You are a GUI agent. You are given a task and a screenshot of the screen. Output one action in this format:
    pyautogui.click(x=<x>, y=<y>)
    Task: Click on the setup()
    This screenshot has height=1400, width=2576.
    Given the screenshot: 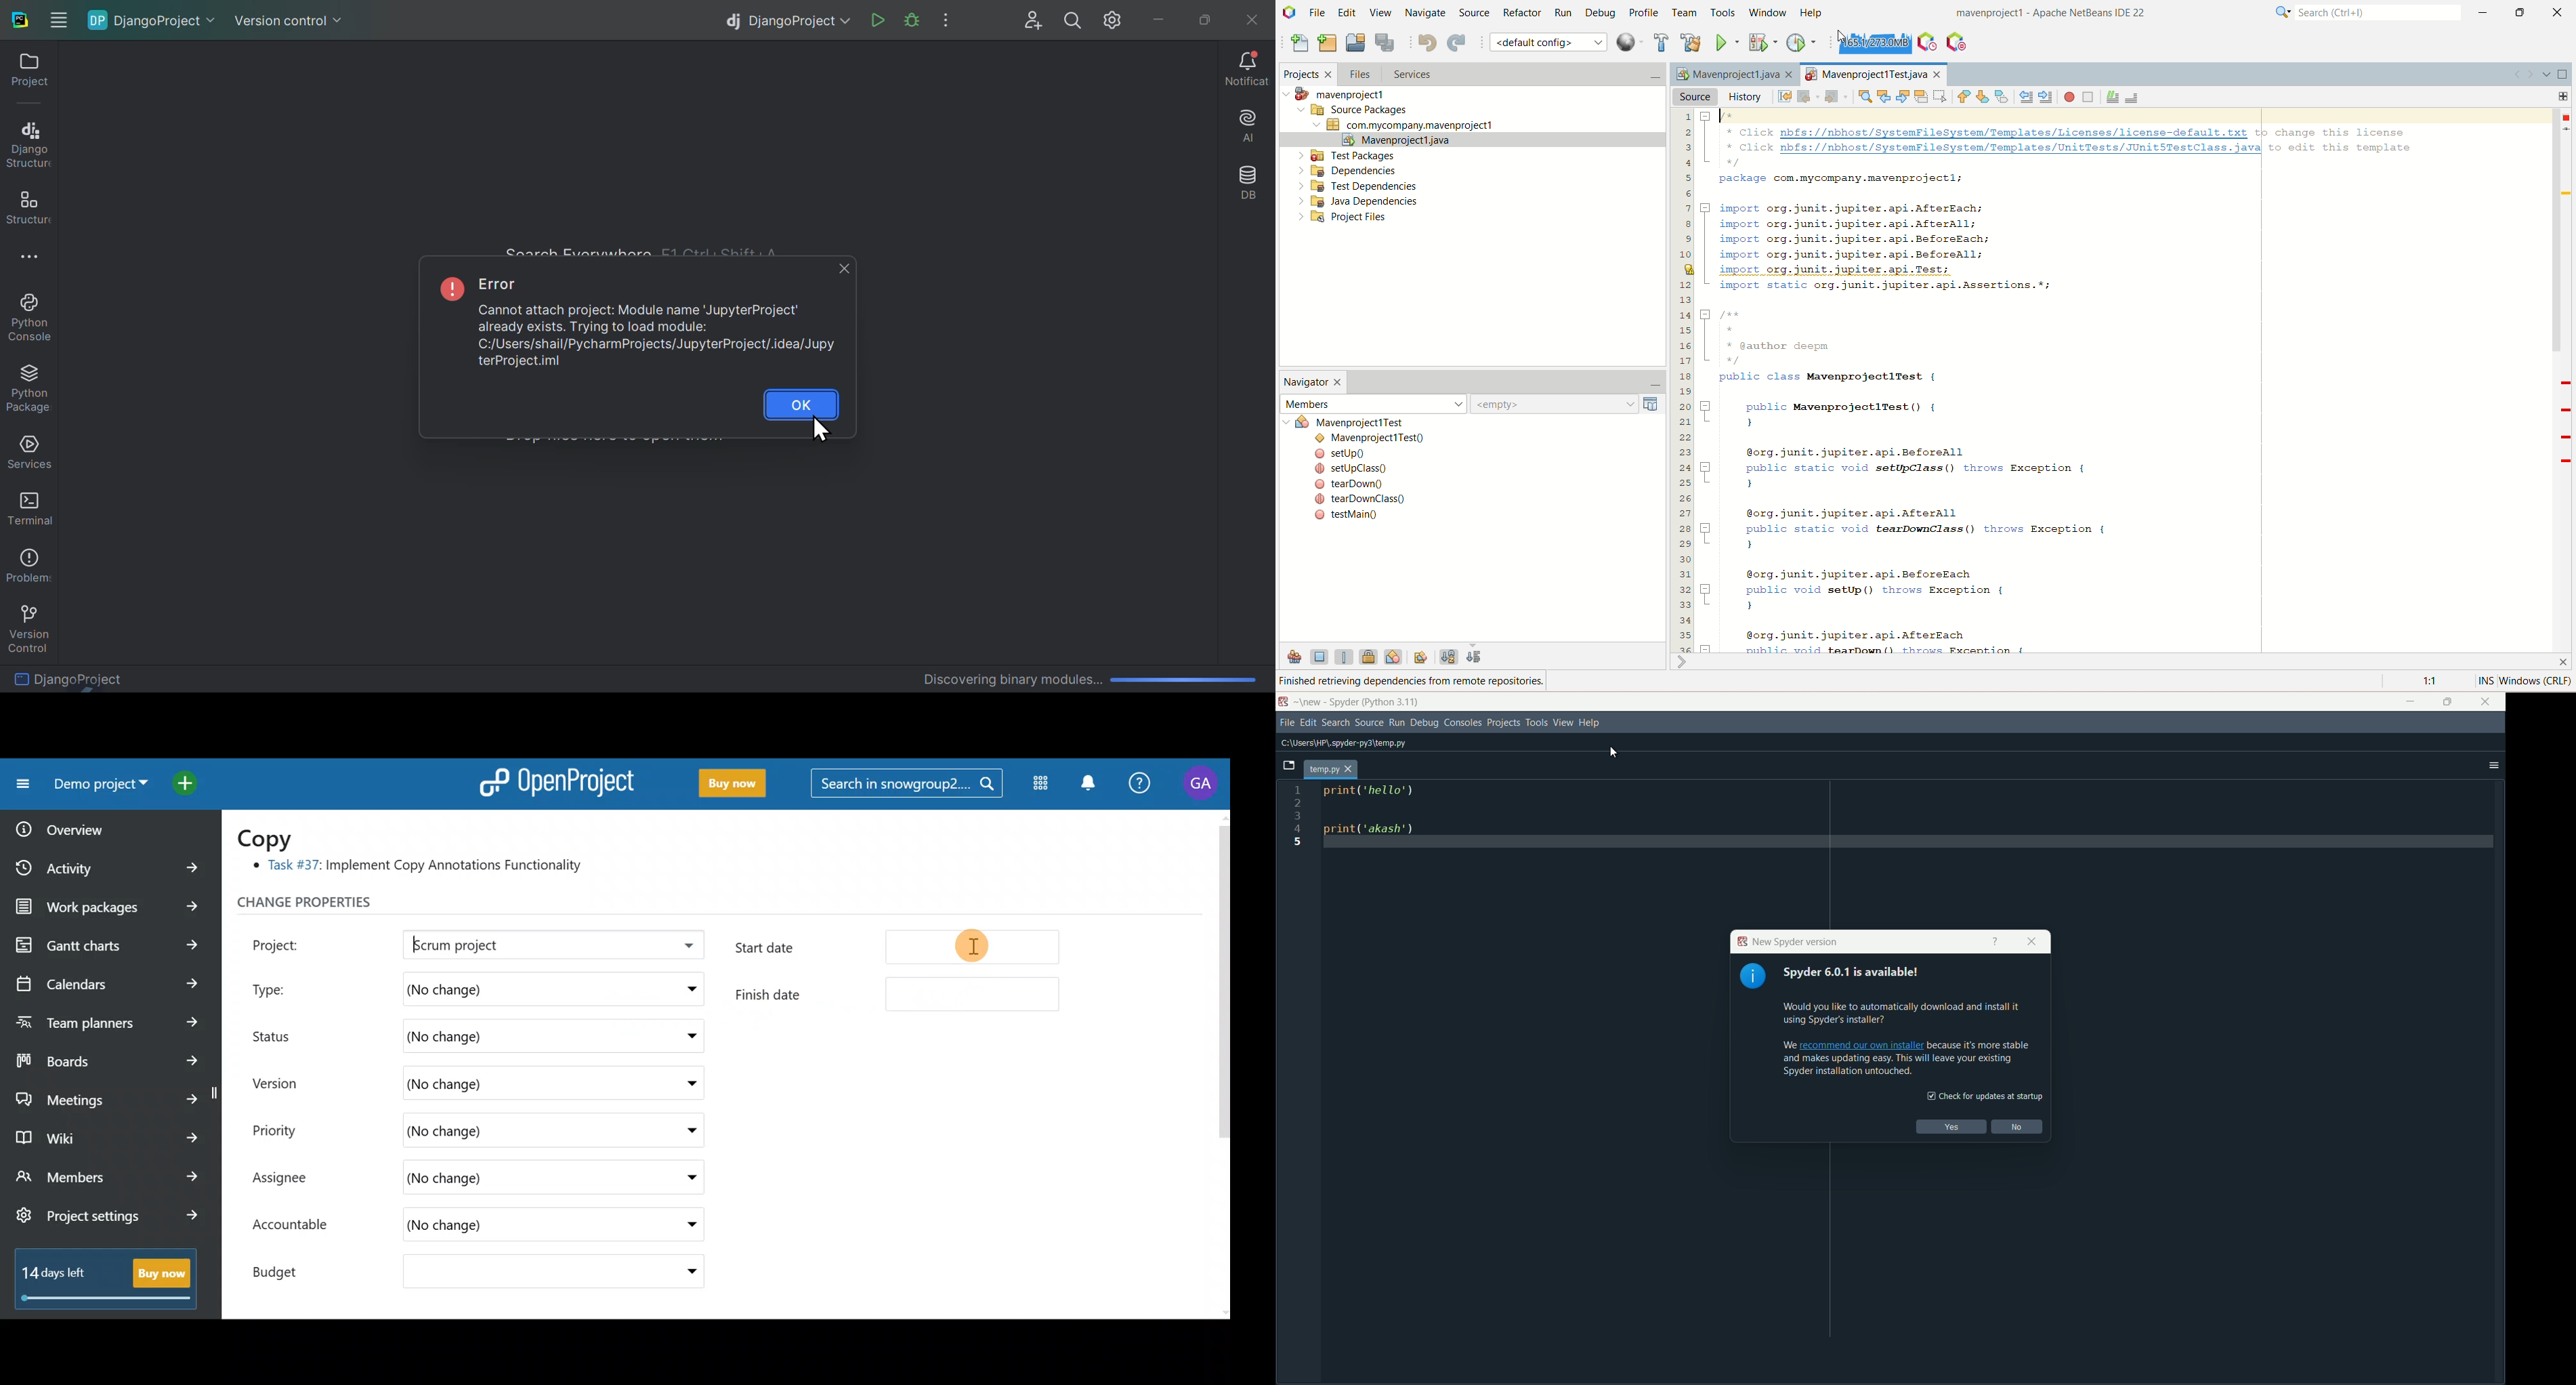 What is the action you would take?
    pyautogui.click(x=1378, y=453)
    